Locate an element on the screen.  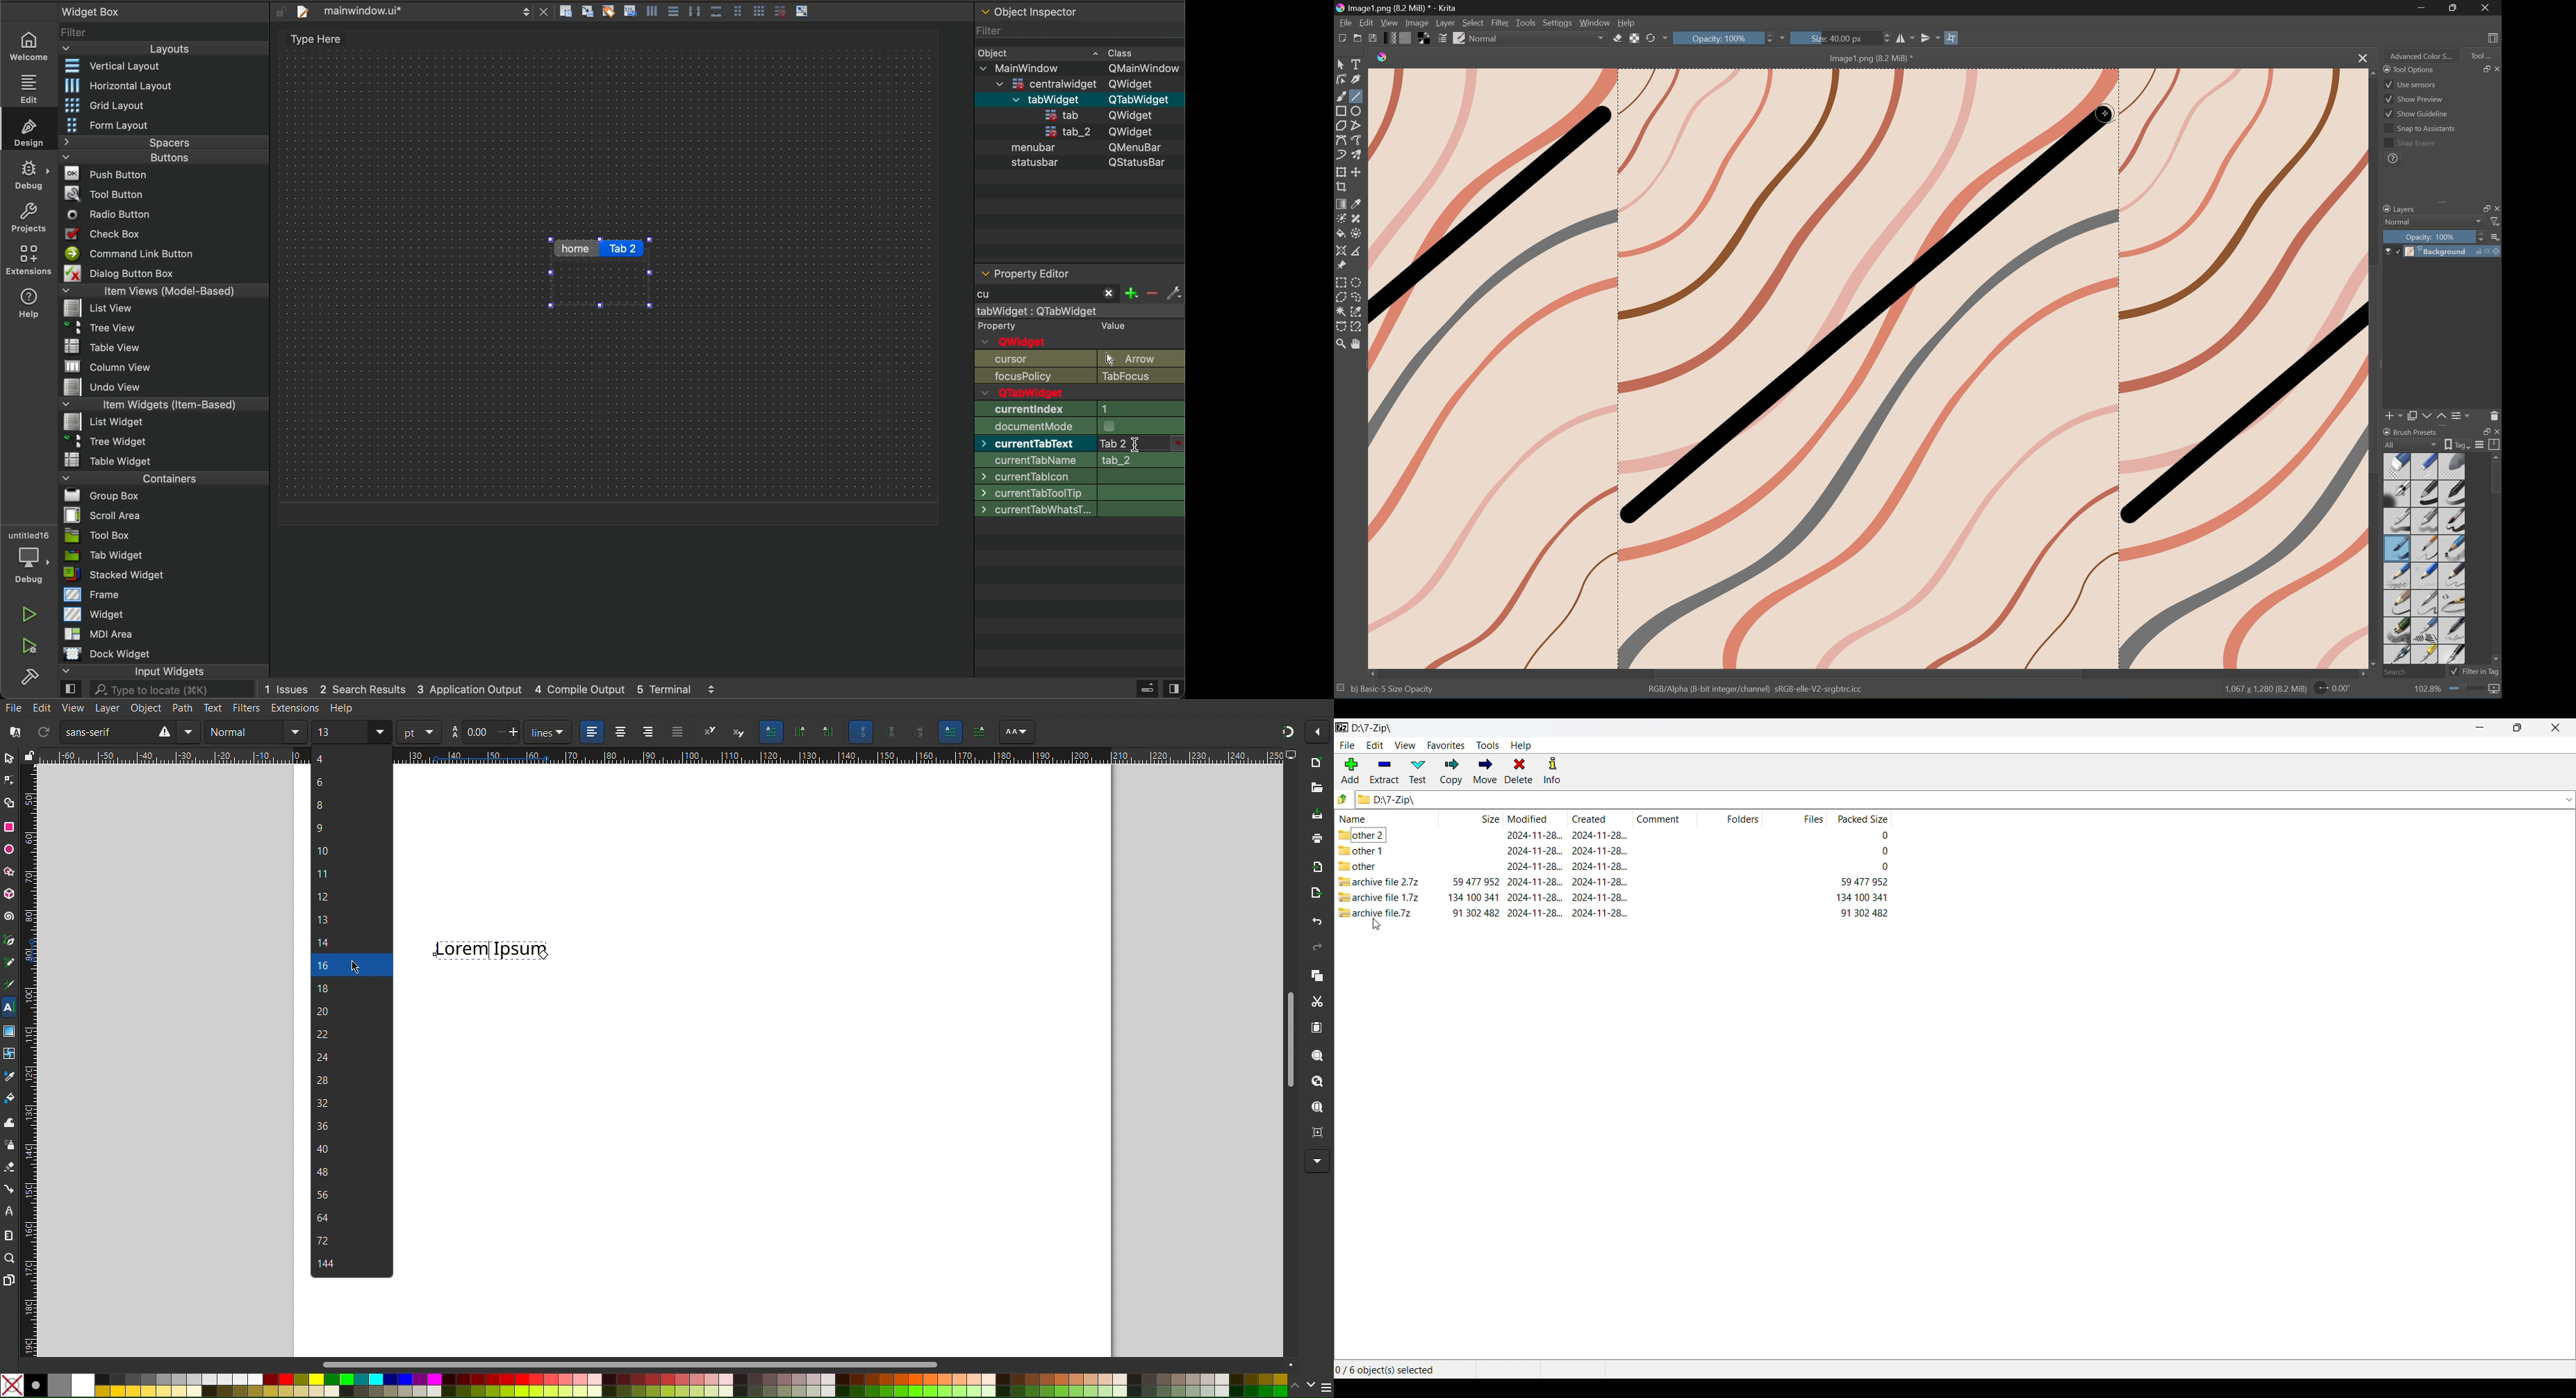
Buttons is located at coordinates (163, 157).